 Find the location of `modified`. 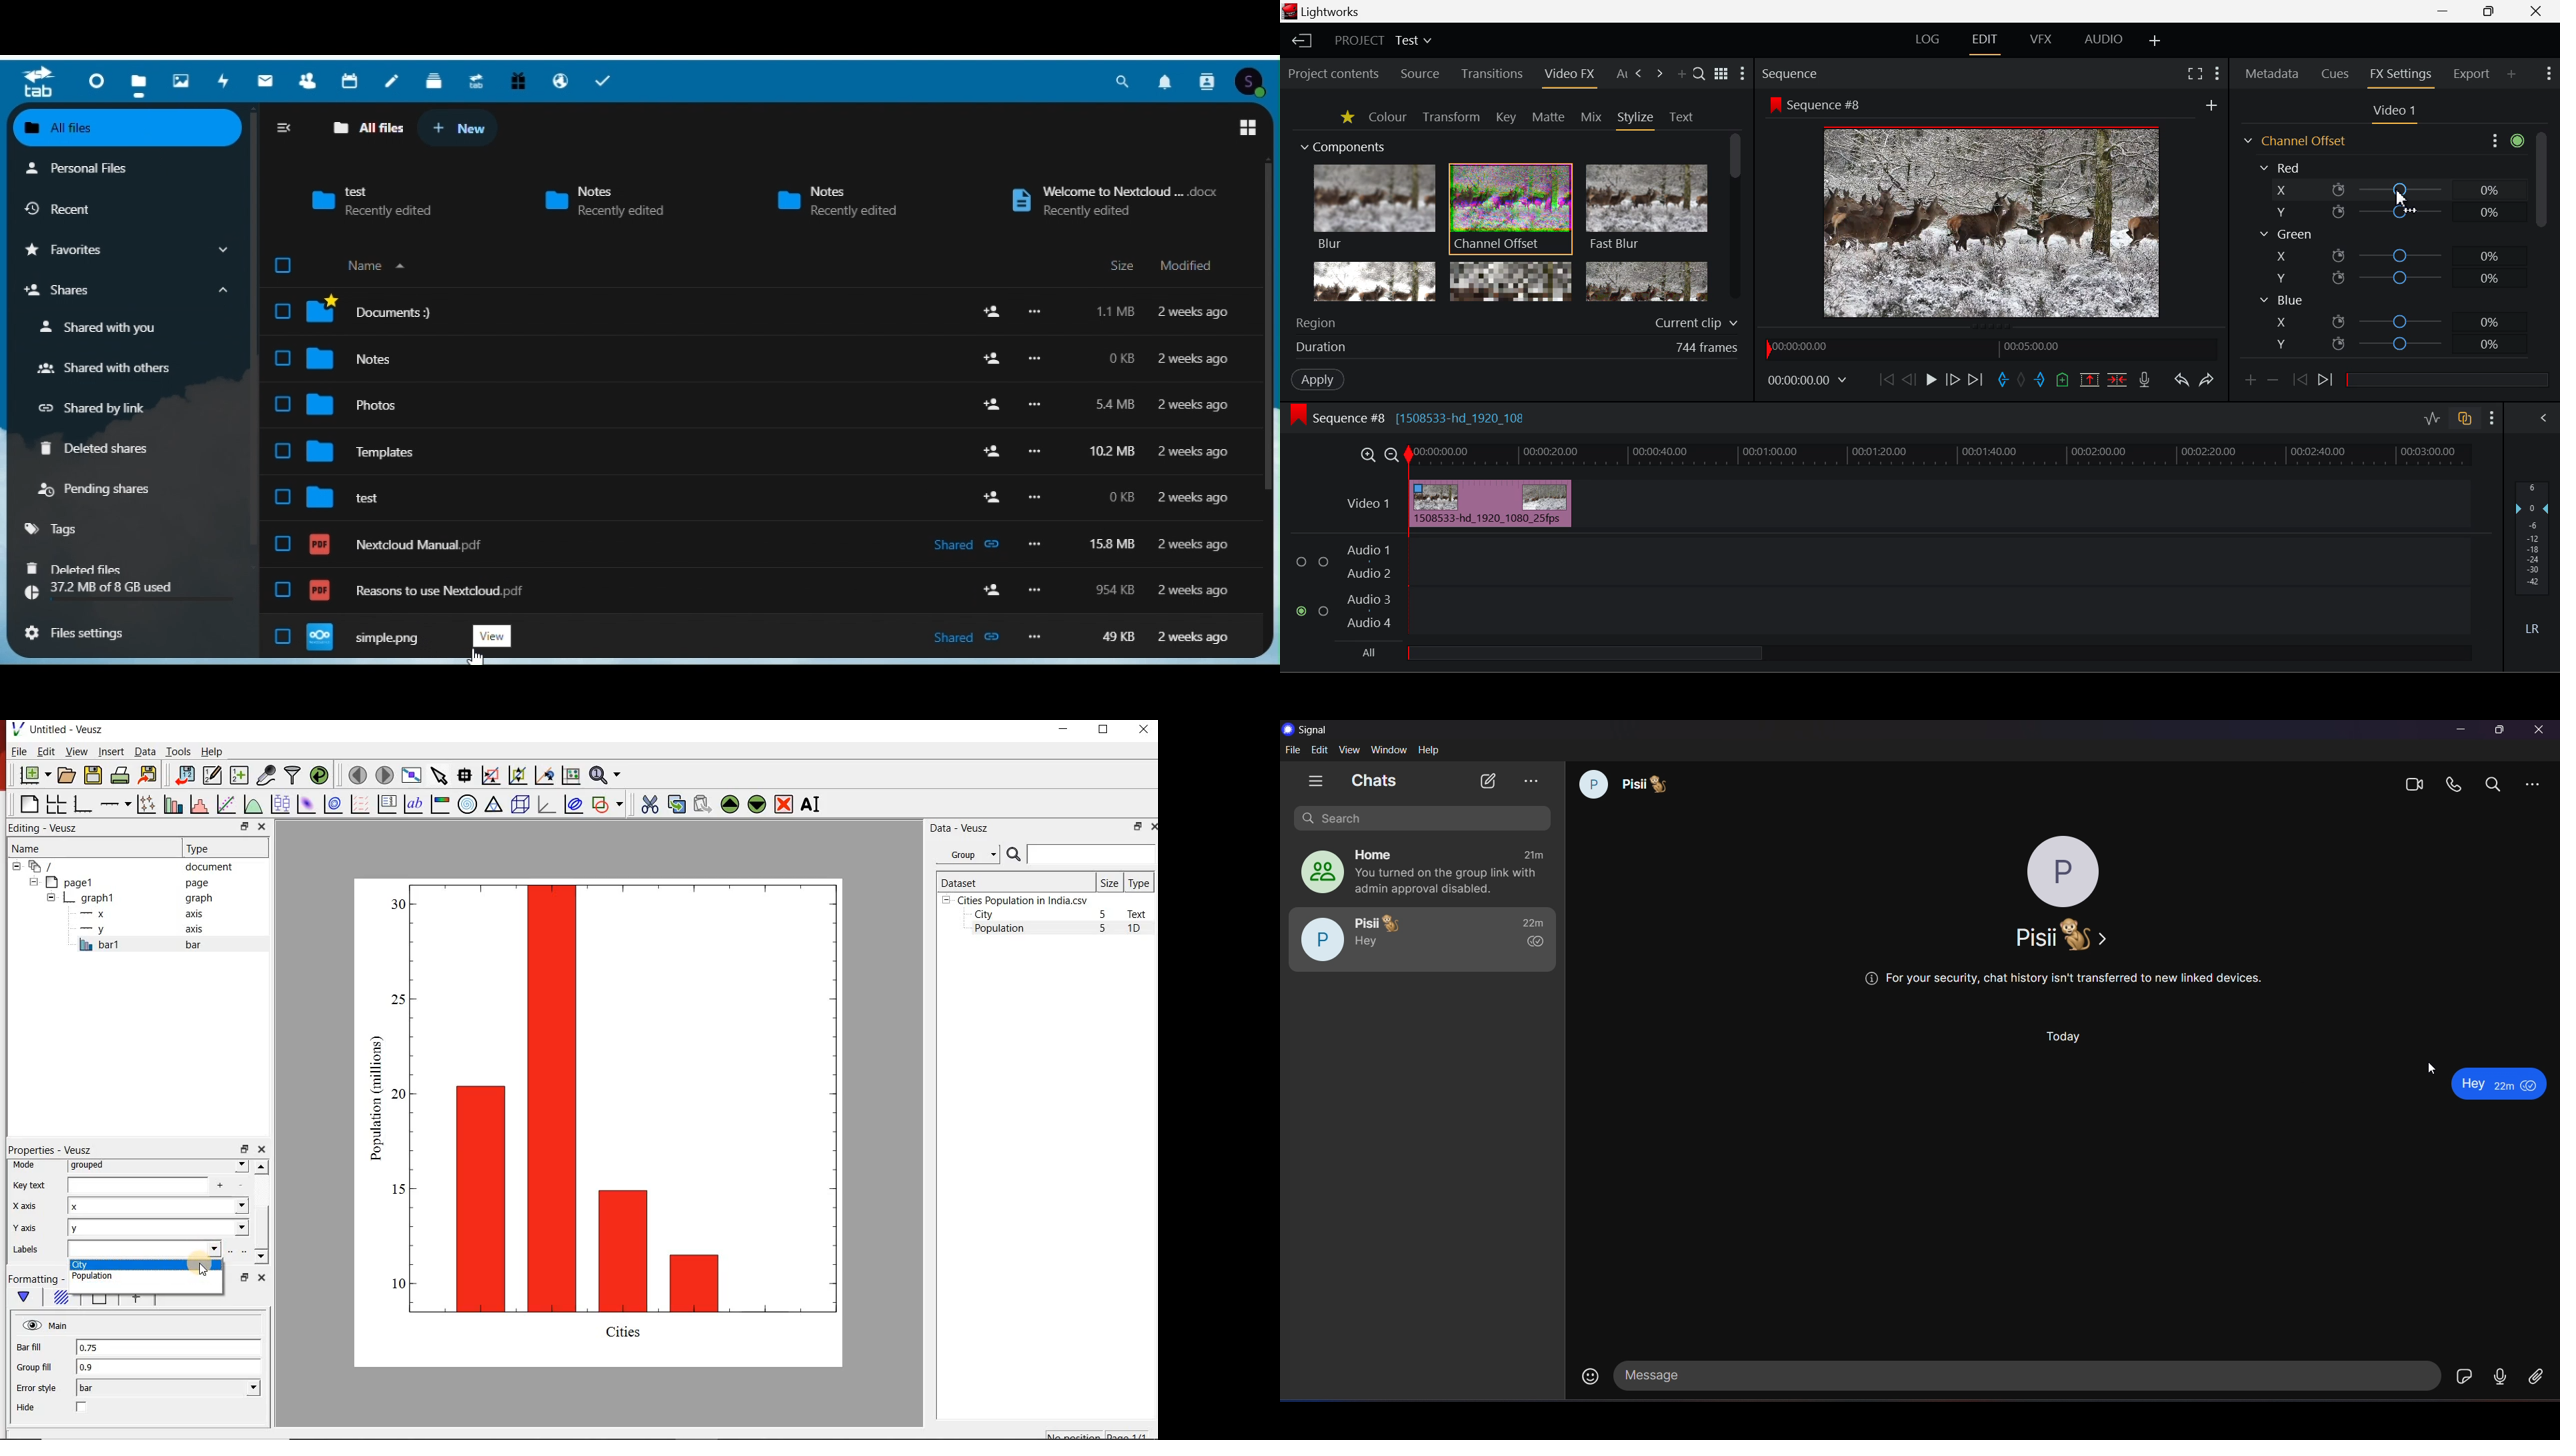

modified is located at coordinates (1194, 312).